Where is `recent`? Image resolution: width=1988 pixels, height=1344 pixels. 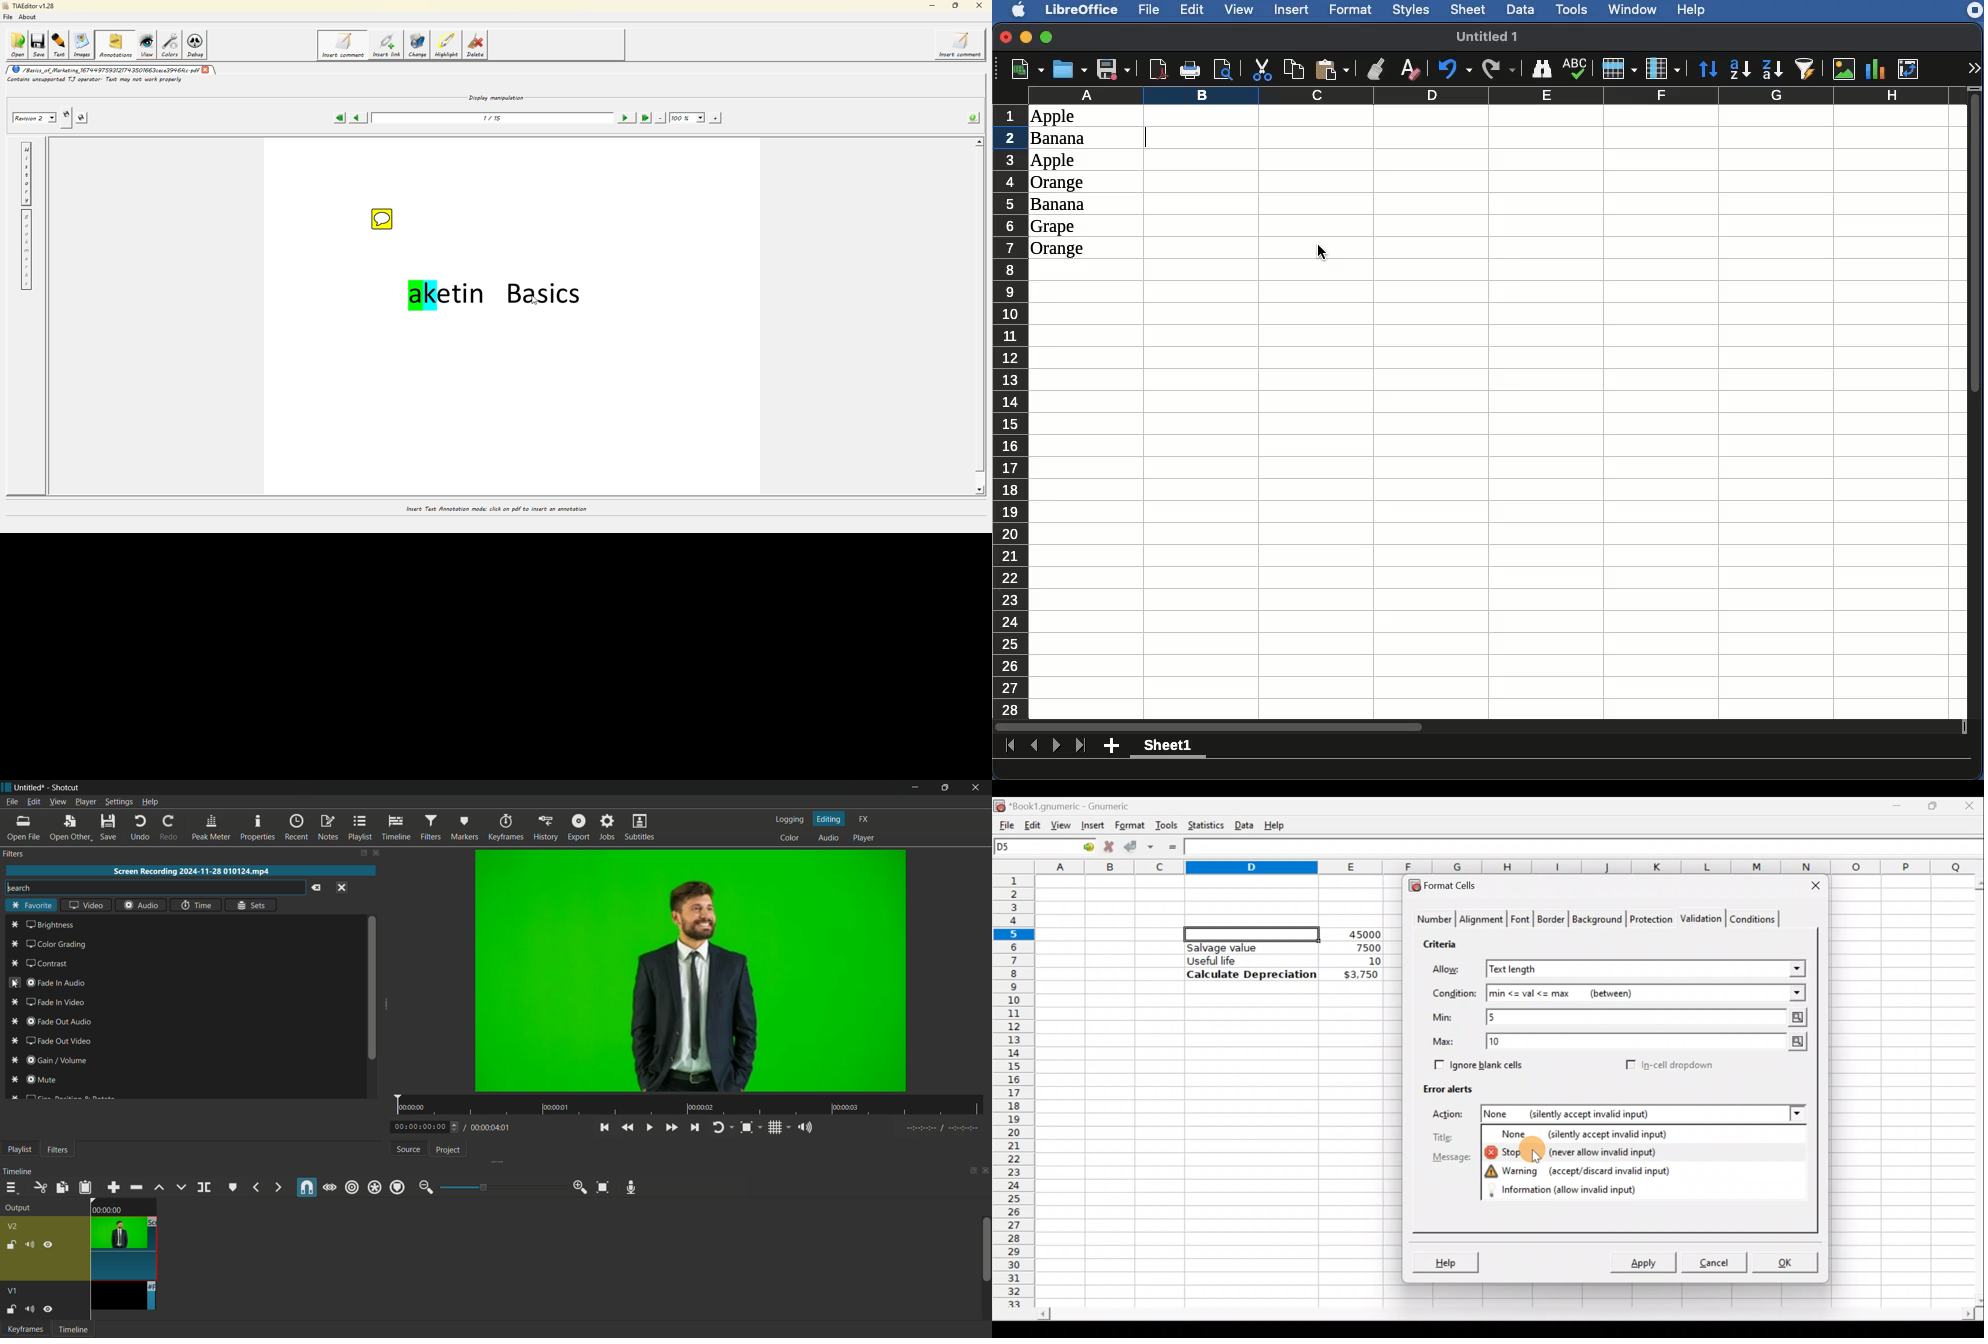 recent is located at coordinates (297, 828).